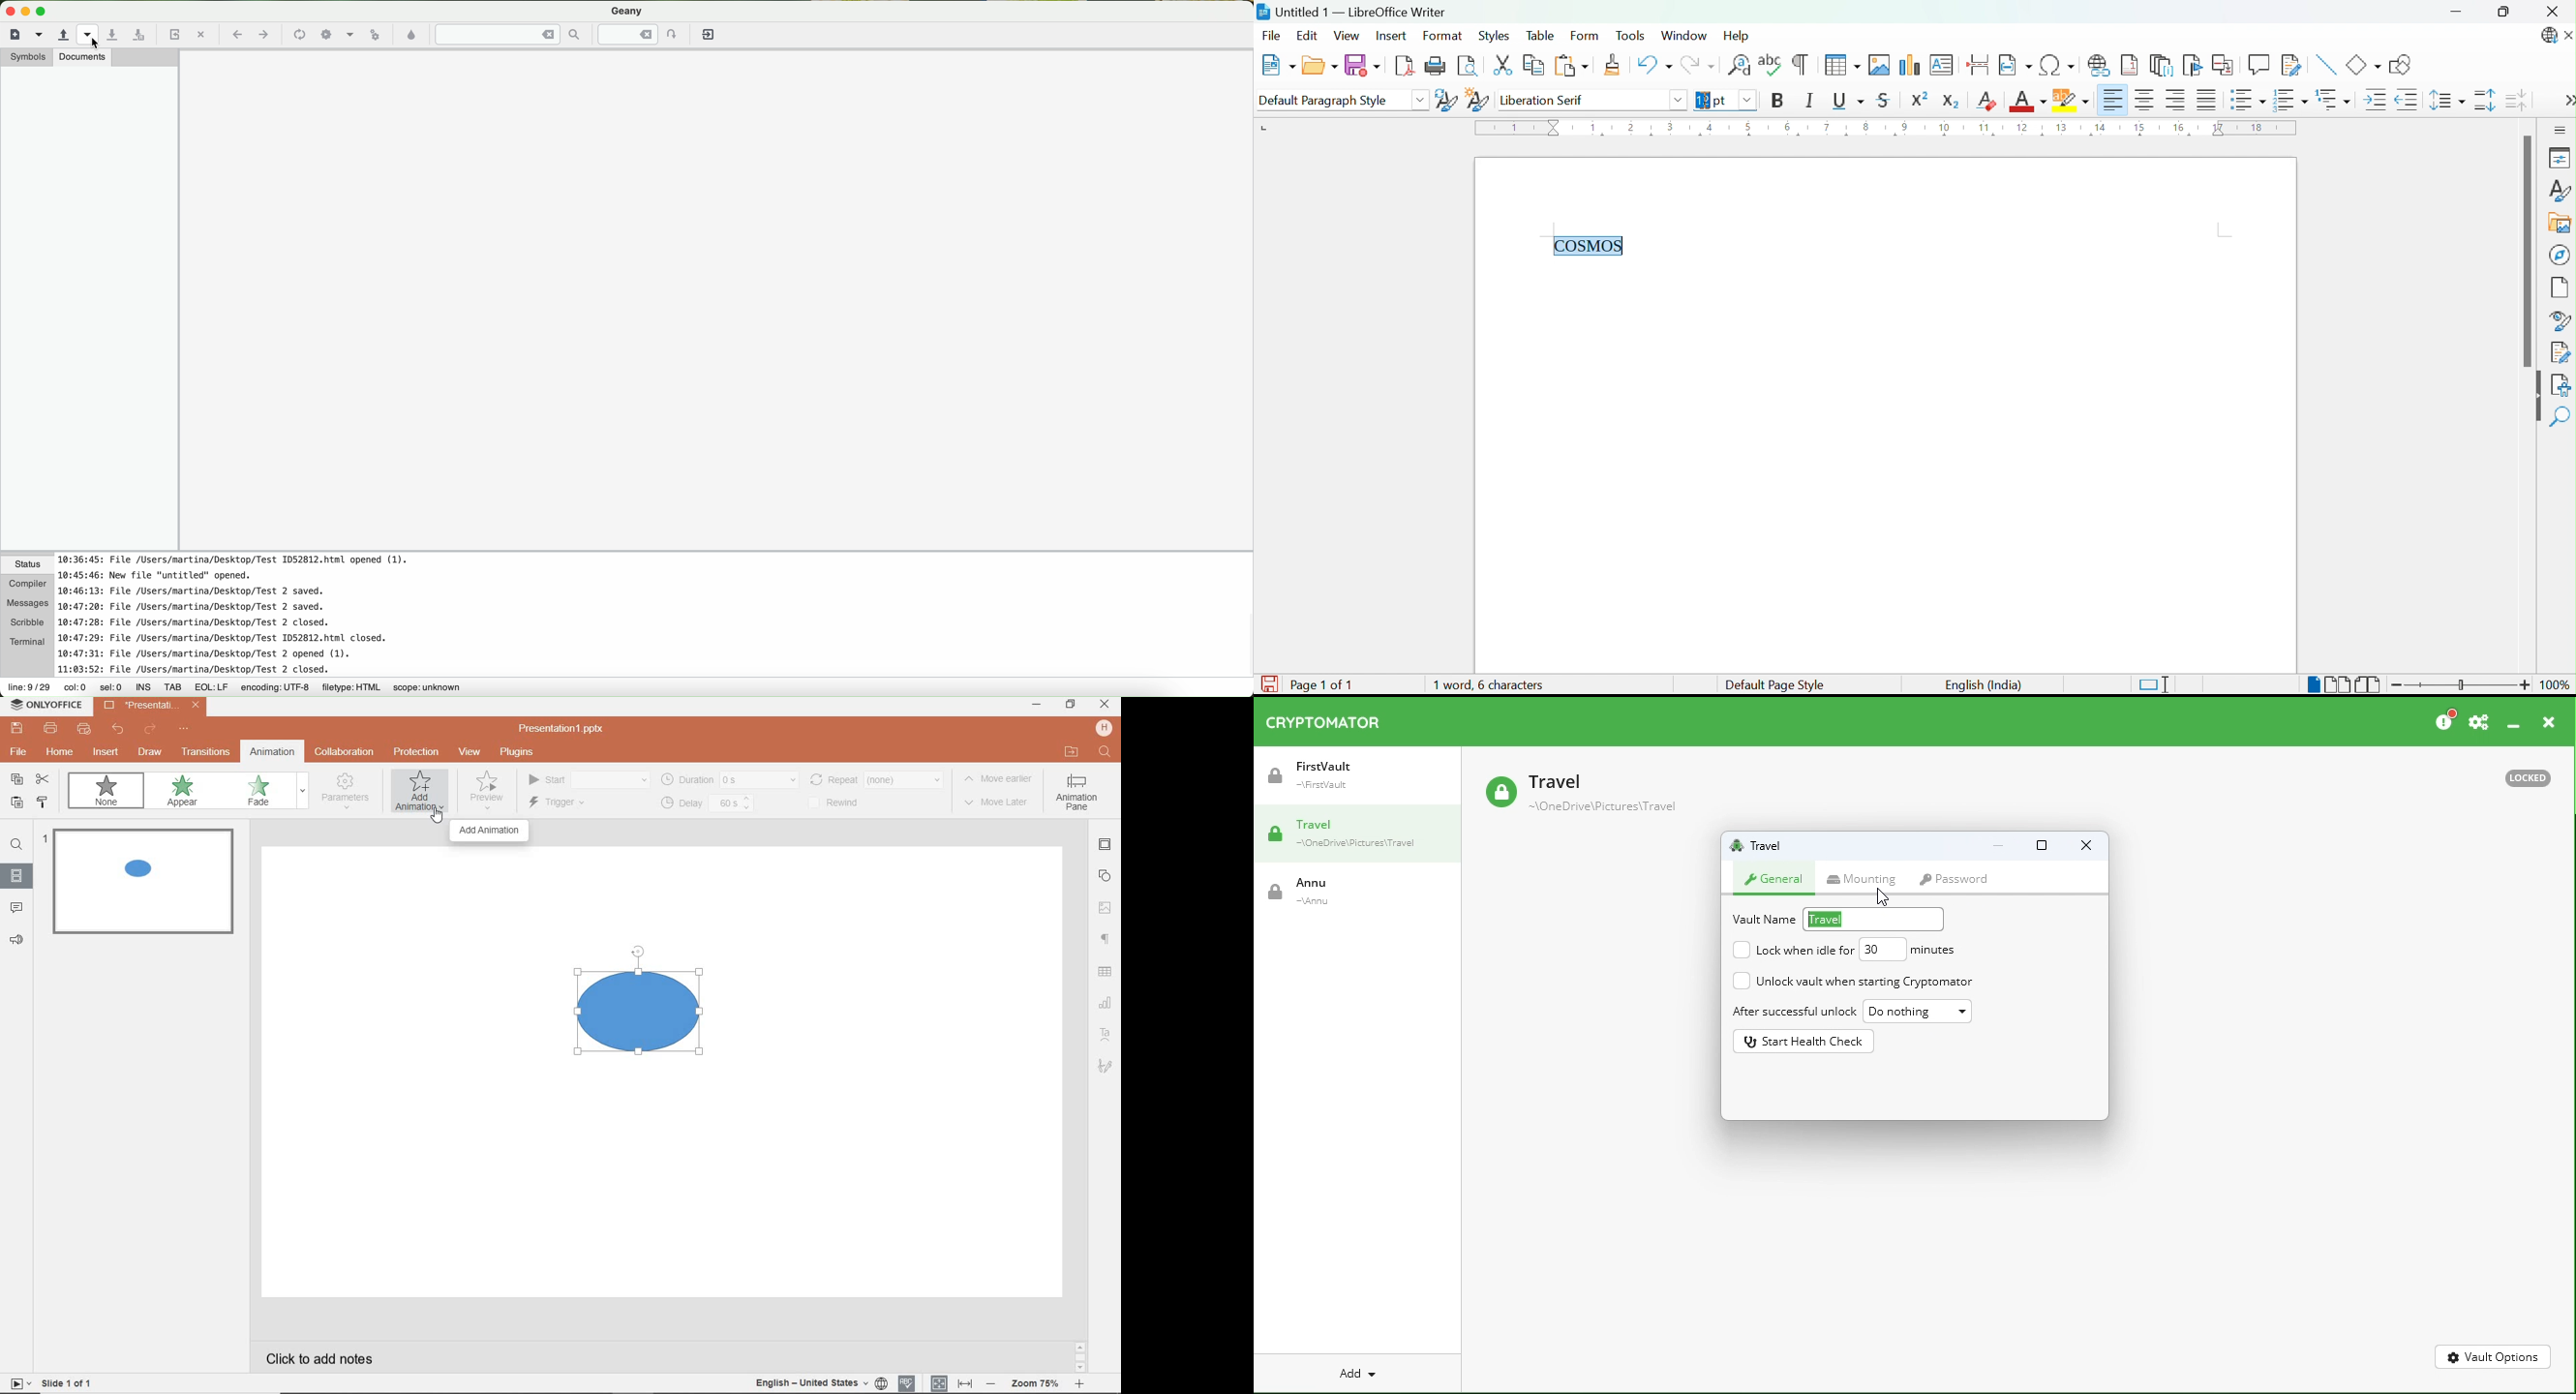 This screenshot has height=1400, width=2576. Describe the element at coordinates (2547, 37) in the screenshot. I see `LibreOffice Update Available` at that location.